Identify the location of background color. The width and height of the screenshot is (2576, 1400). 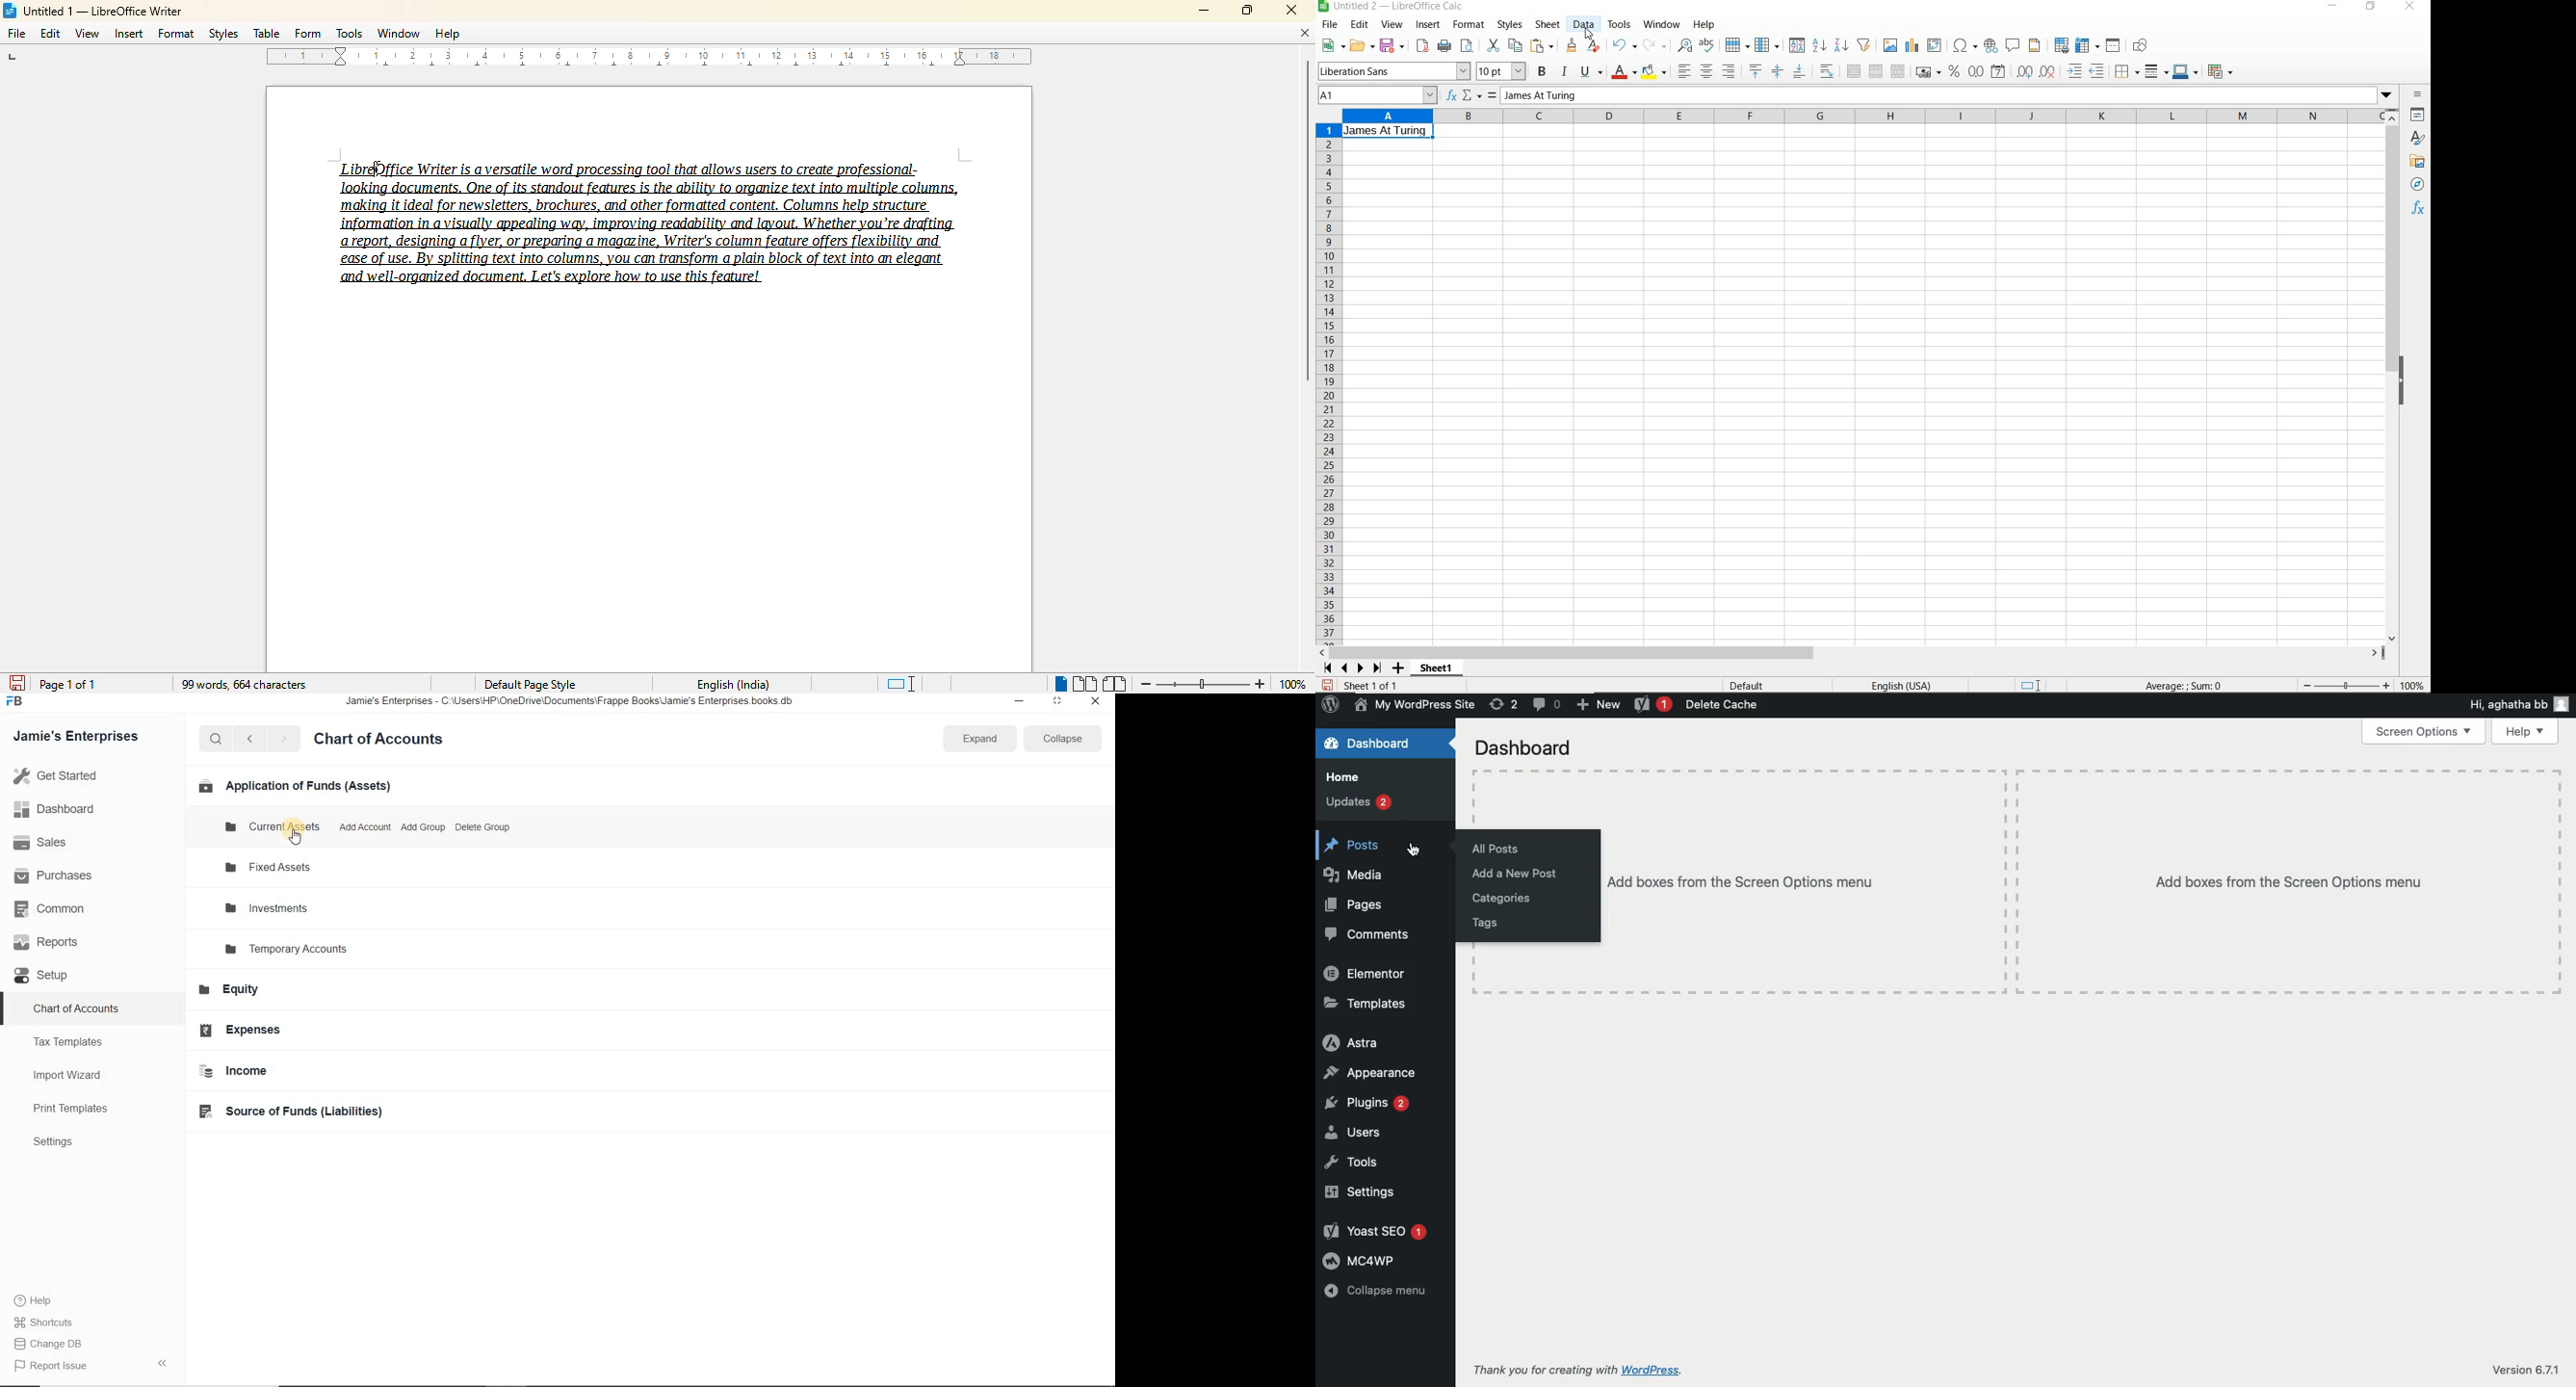
(1655, 71).